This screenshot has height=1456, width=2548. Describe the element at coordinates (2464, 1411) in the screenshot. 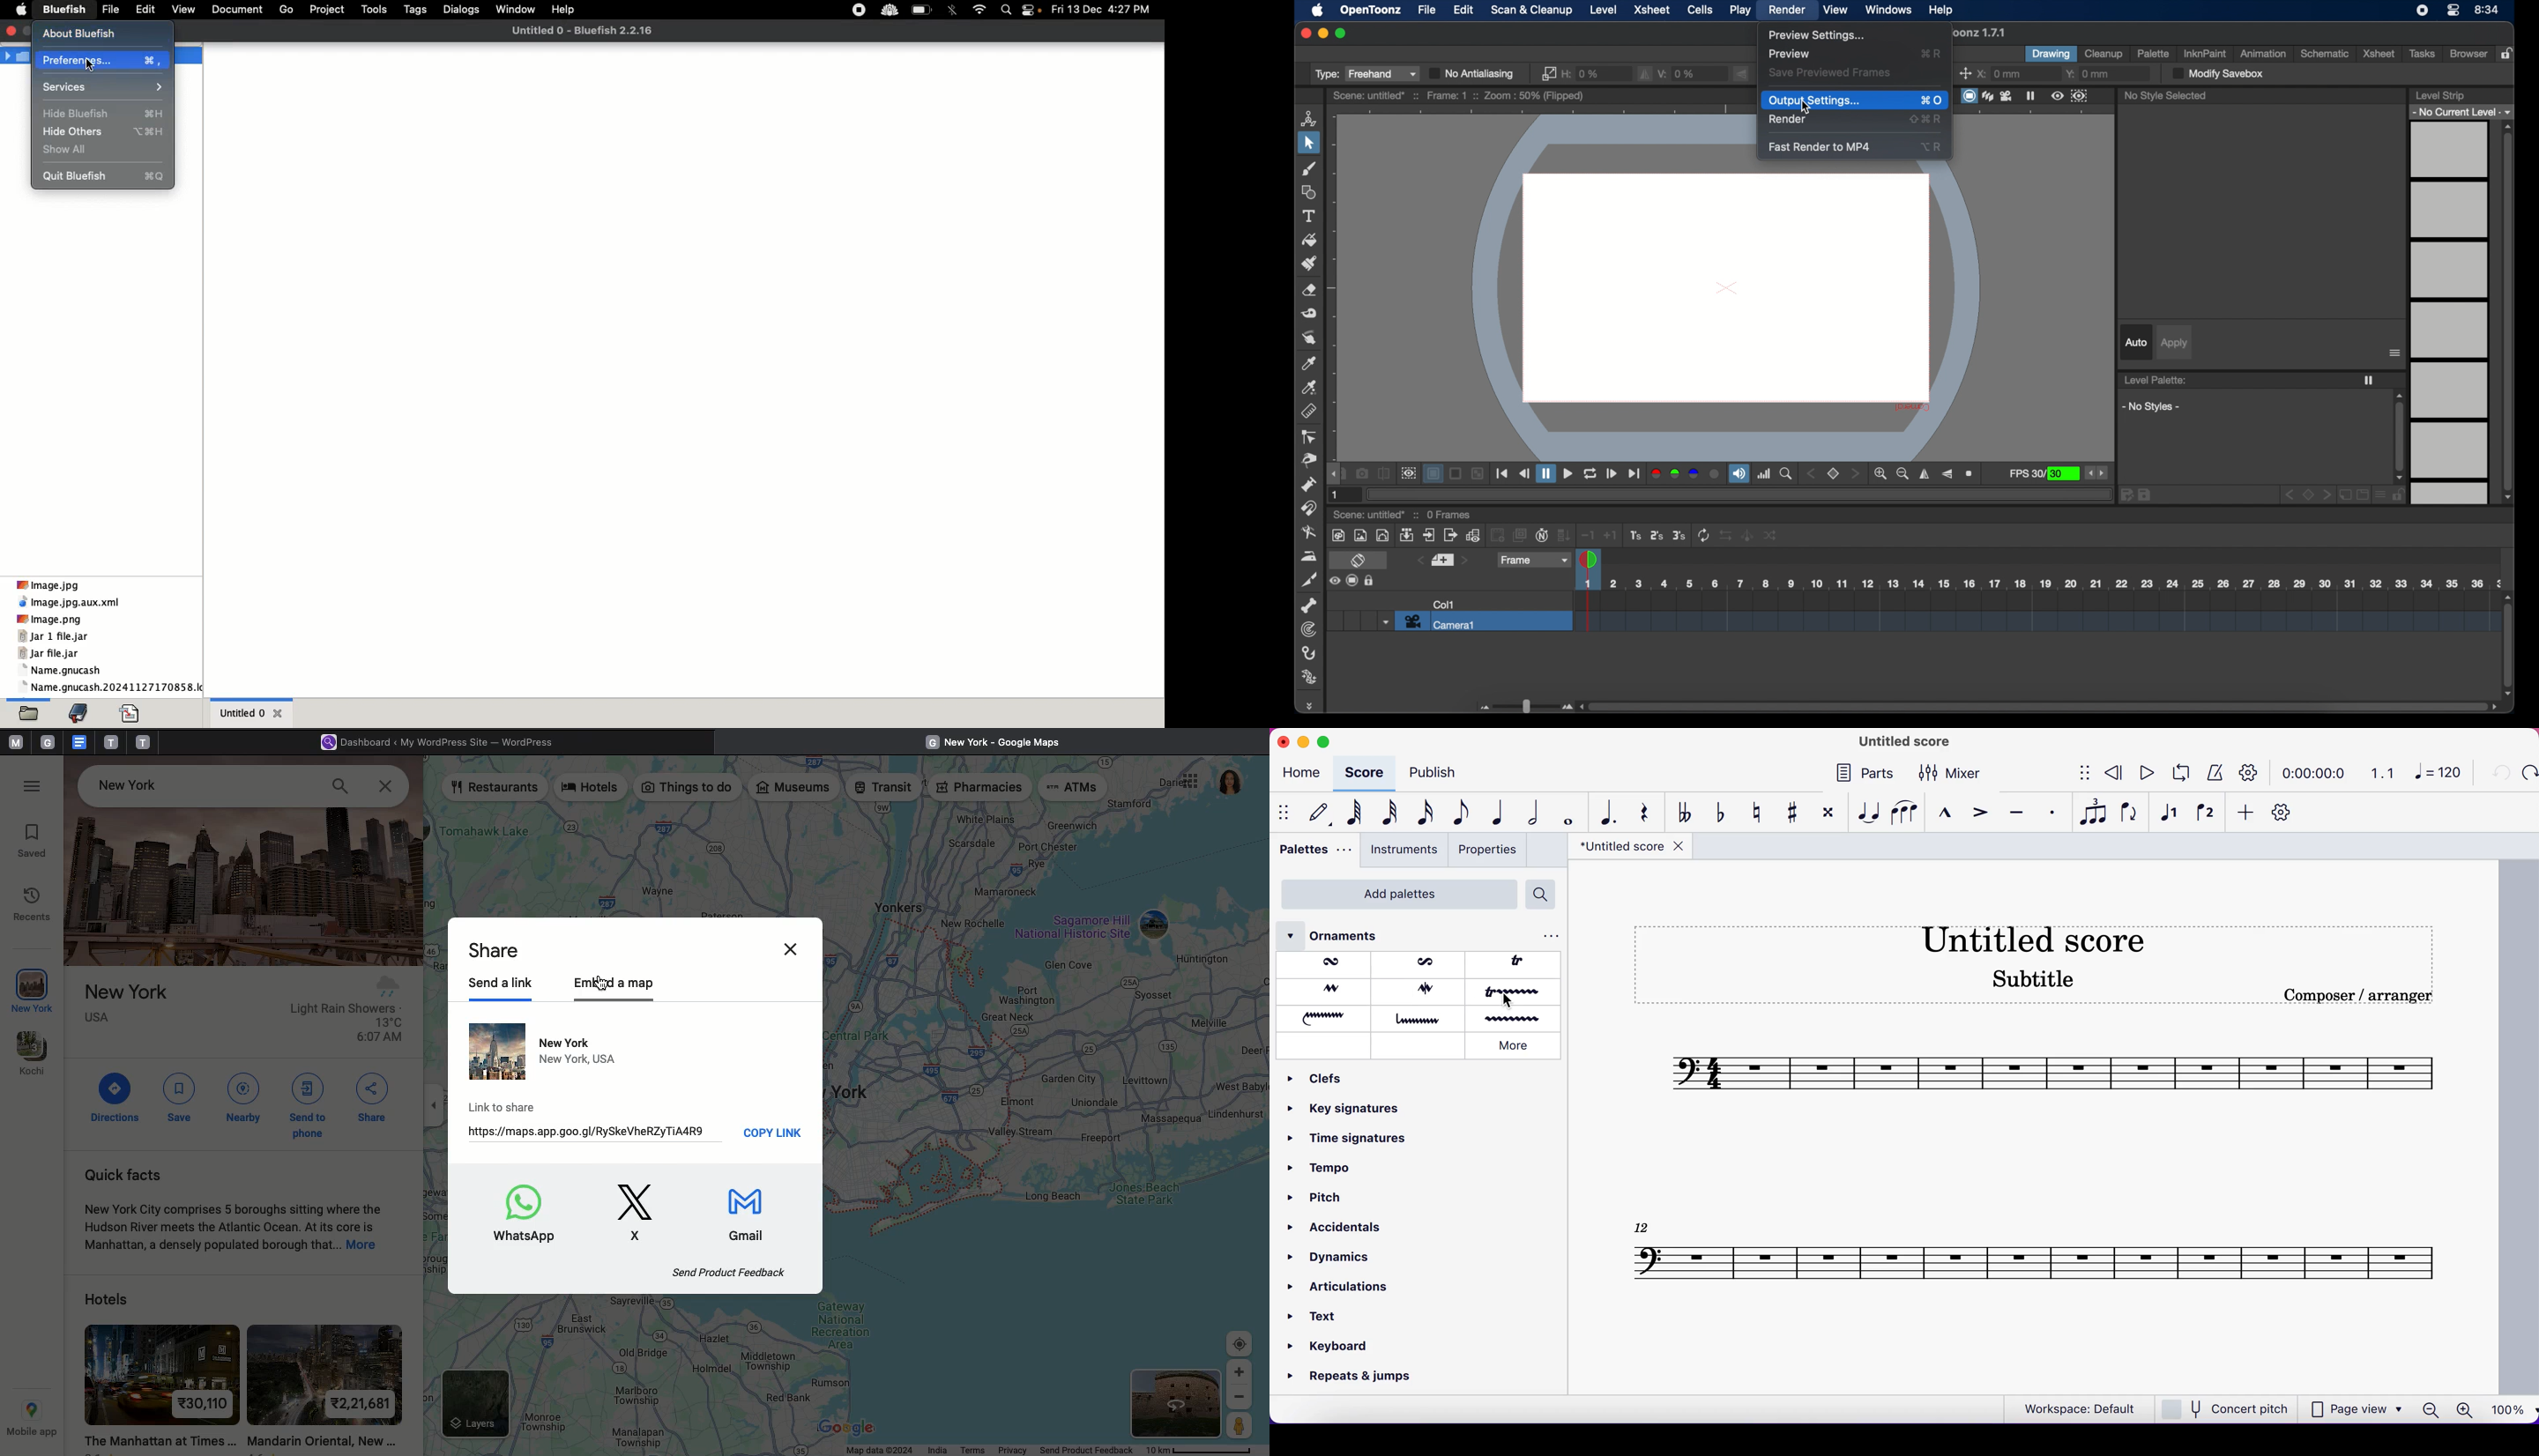

I see `zoom in` at that location.